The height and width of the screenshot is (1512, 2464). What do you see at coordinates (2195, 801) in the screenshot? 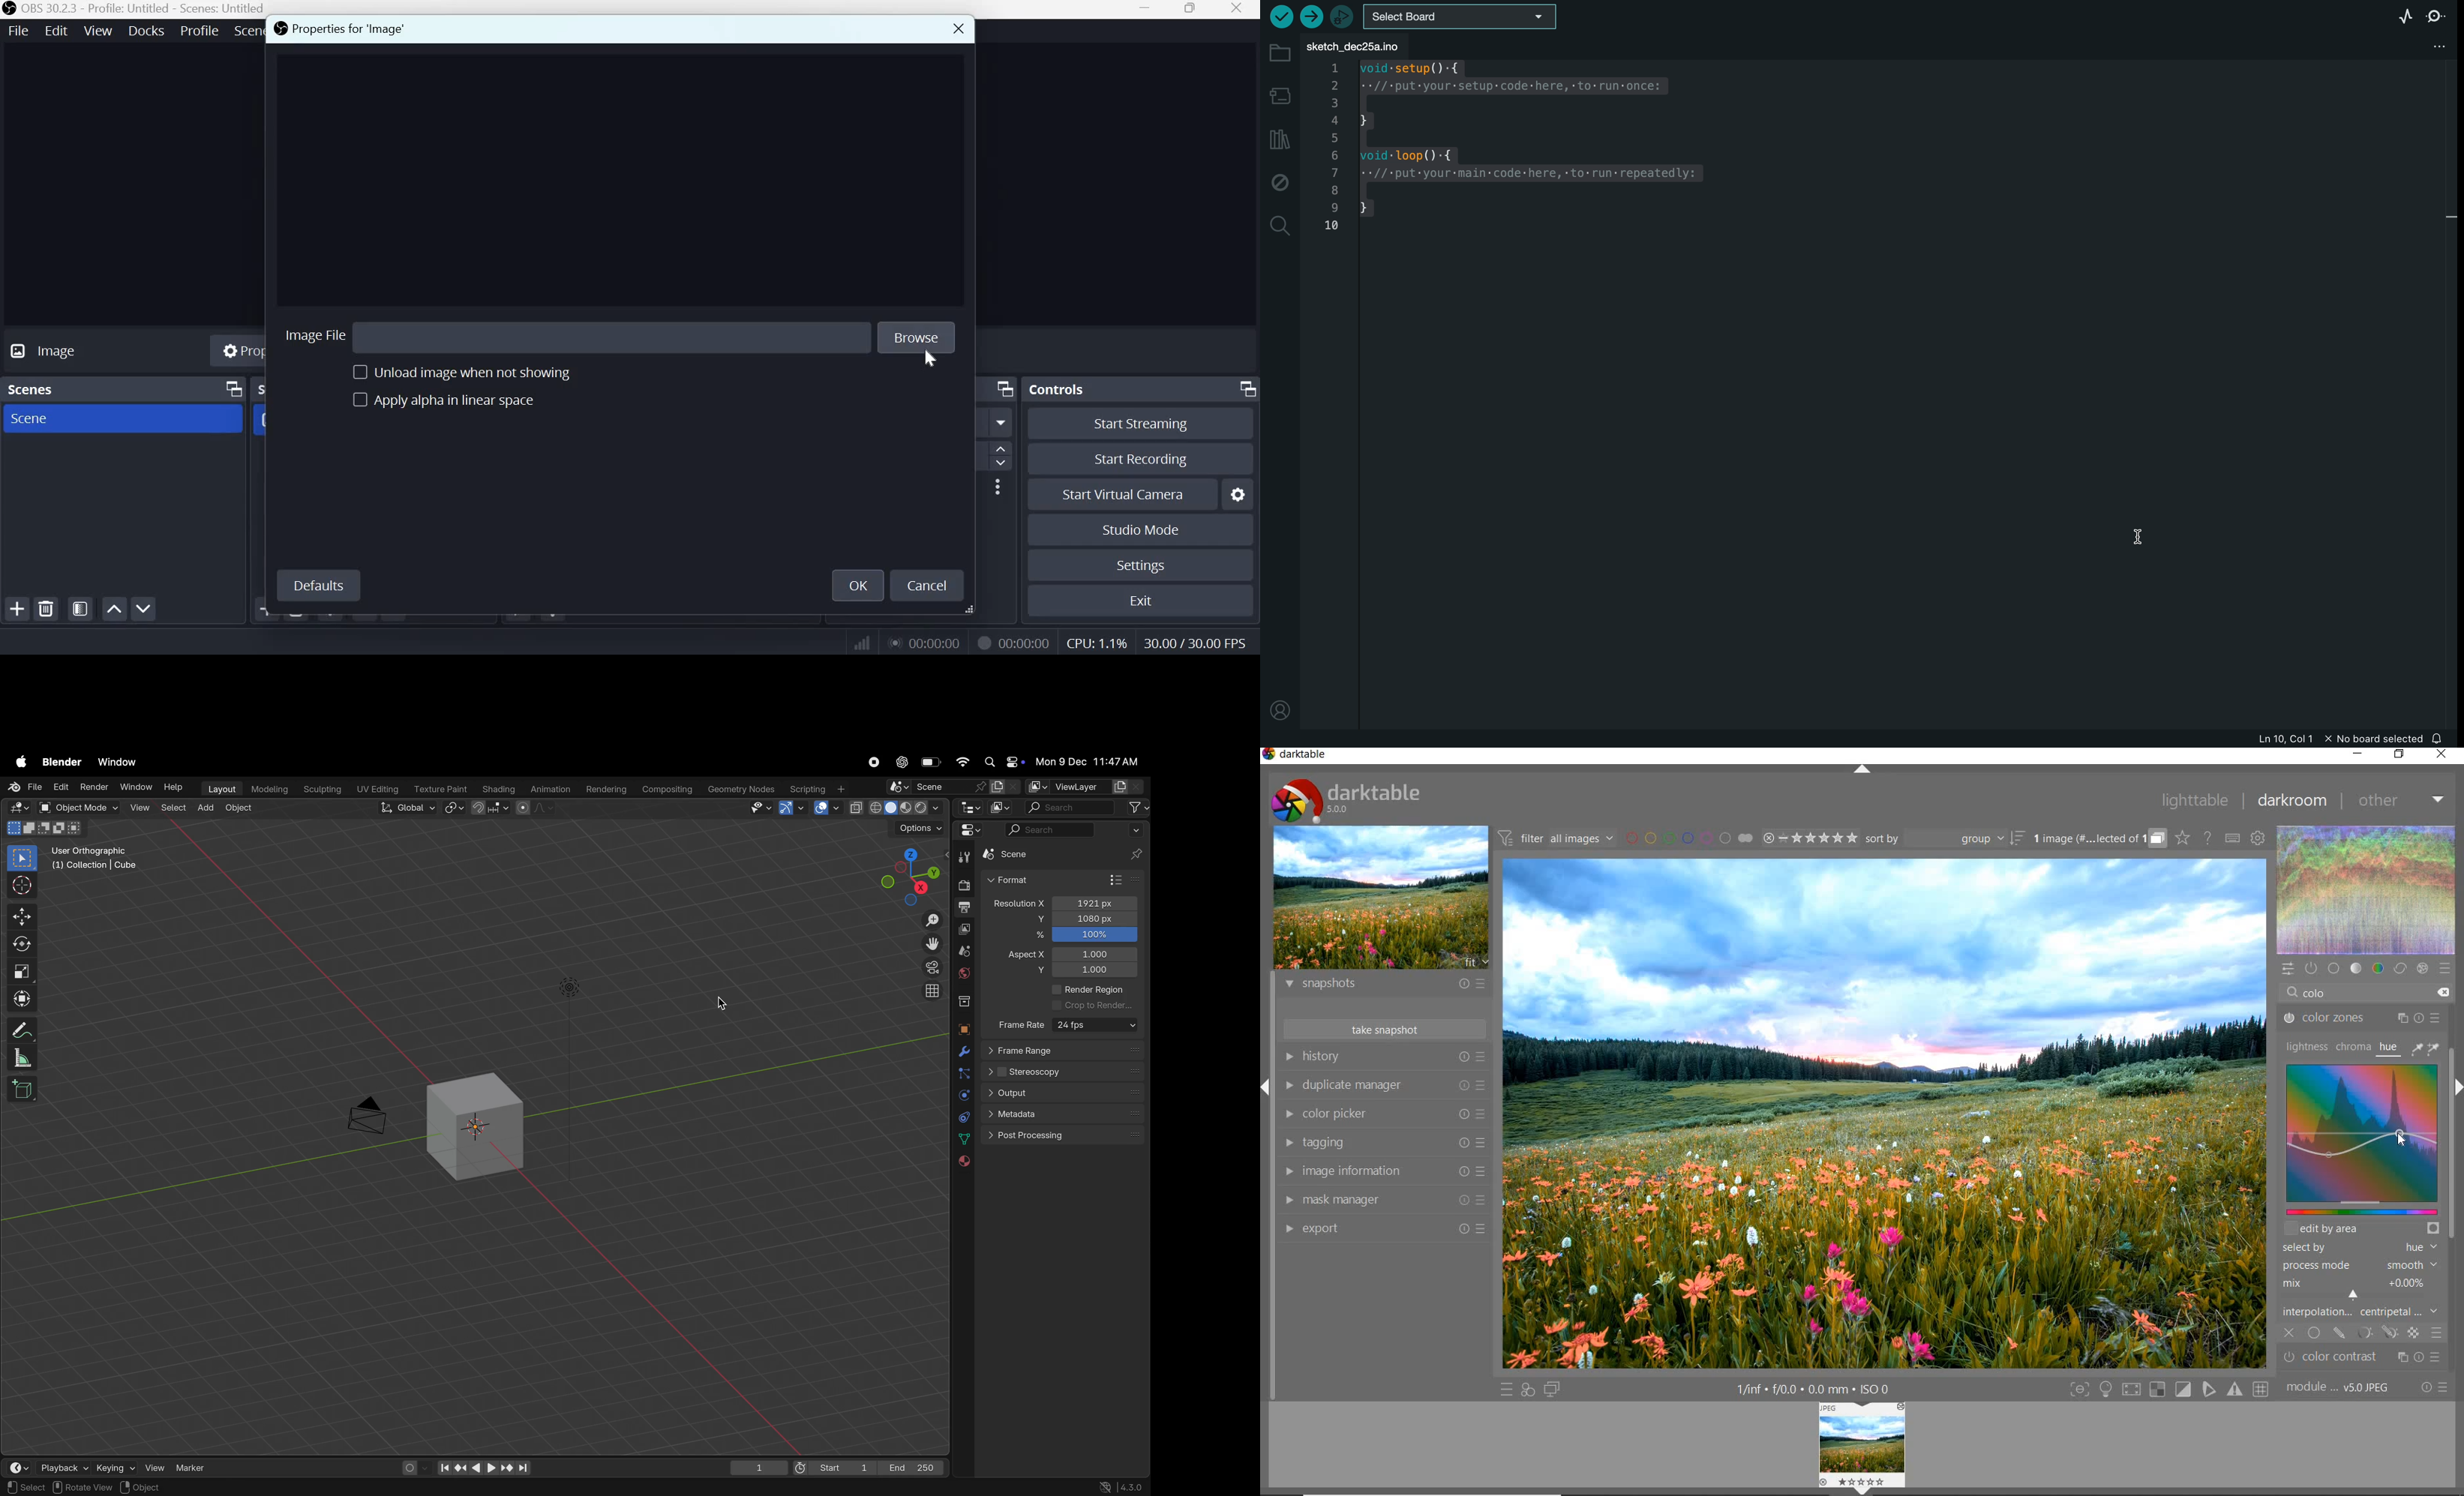
I see `lighttable` at bounding box center [2195, 801].